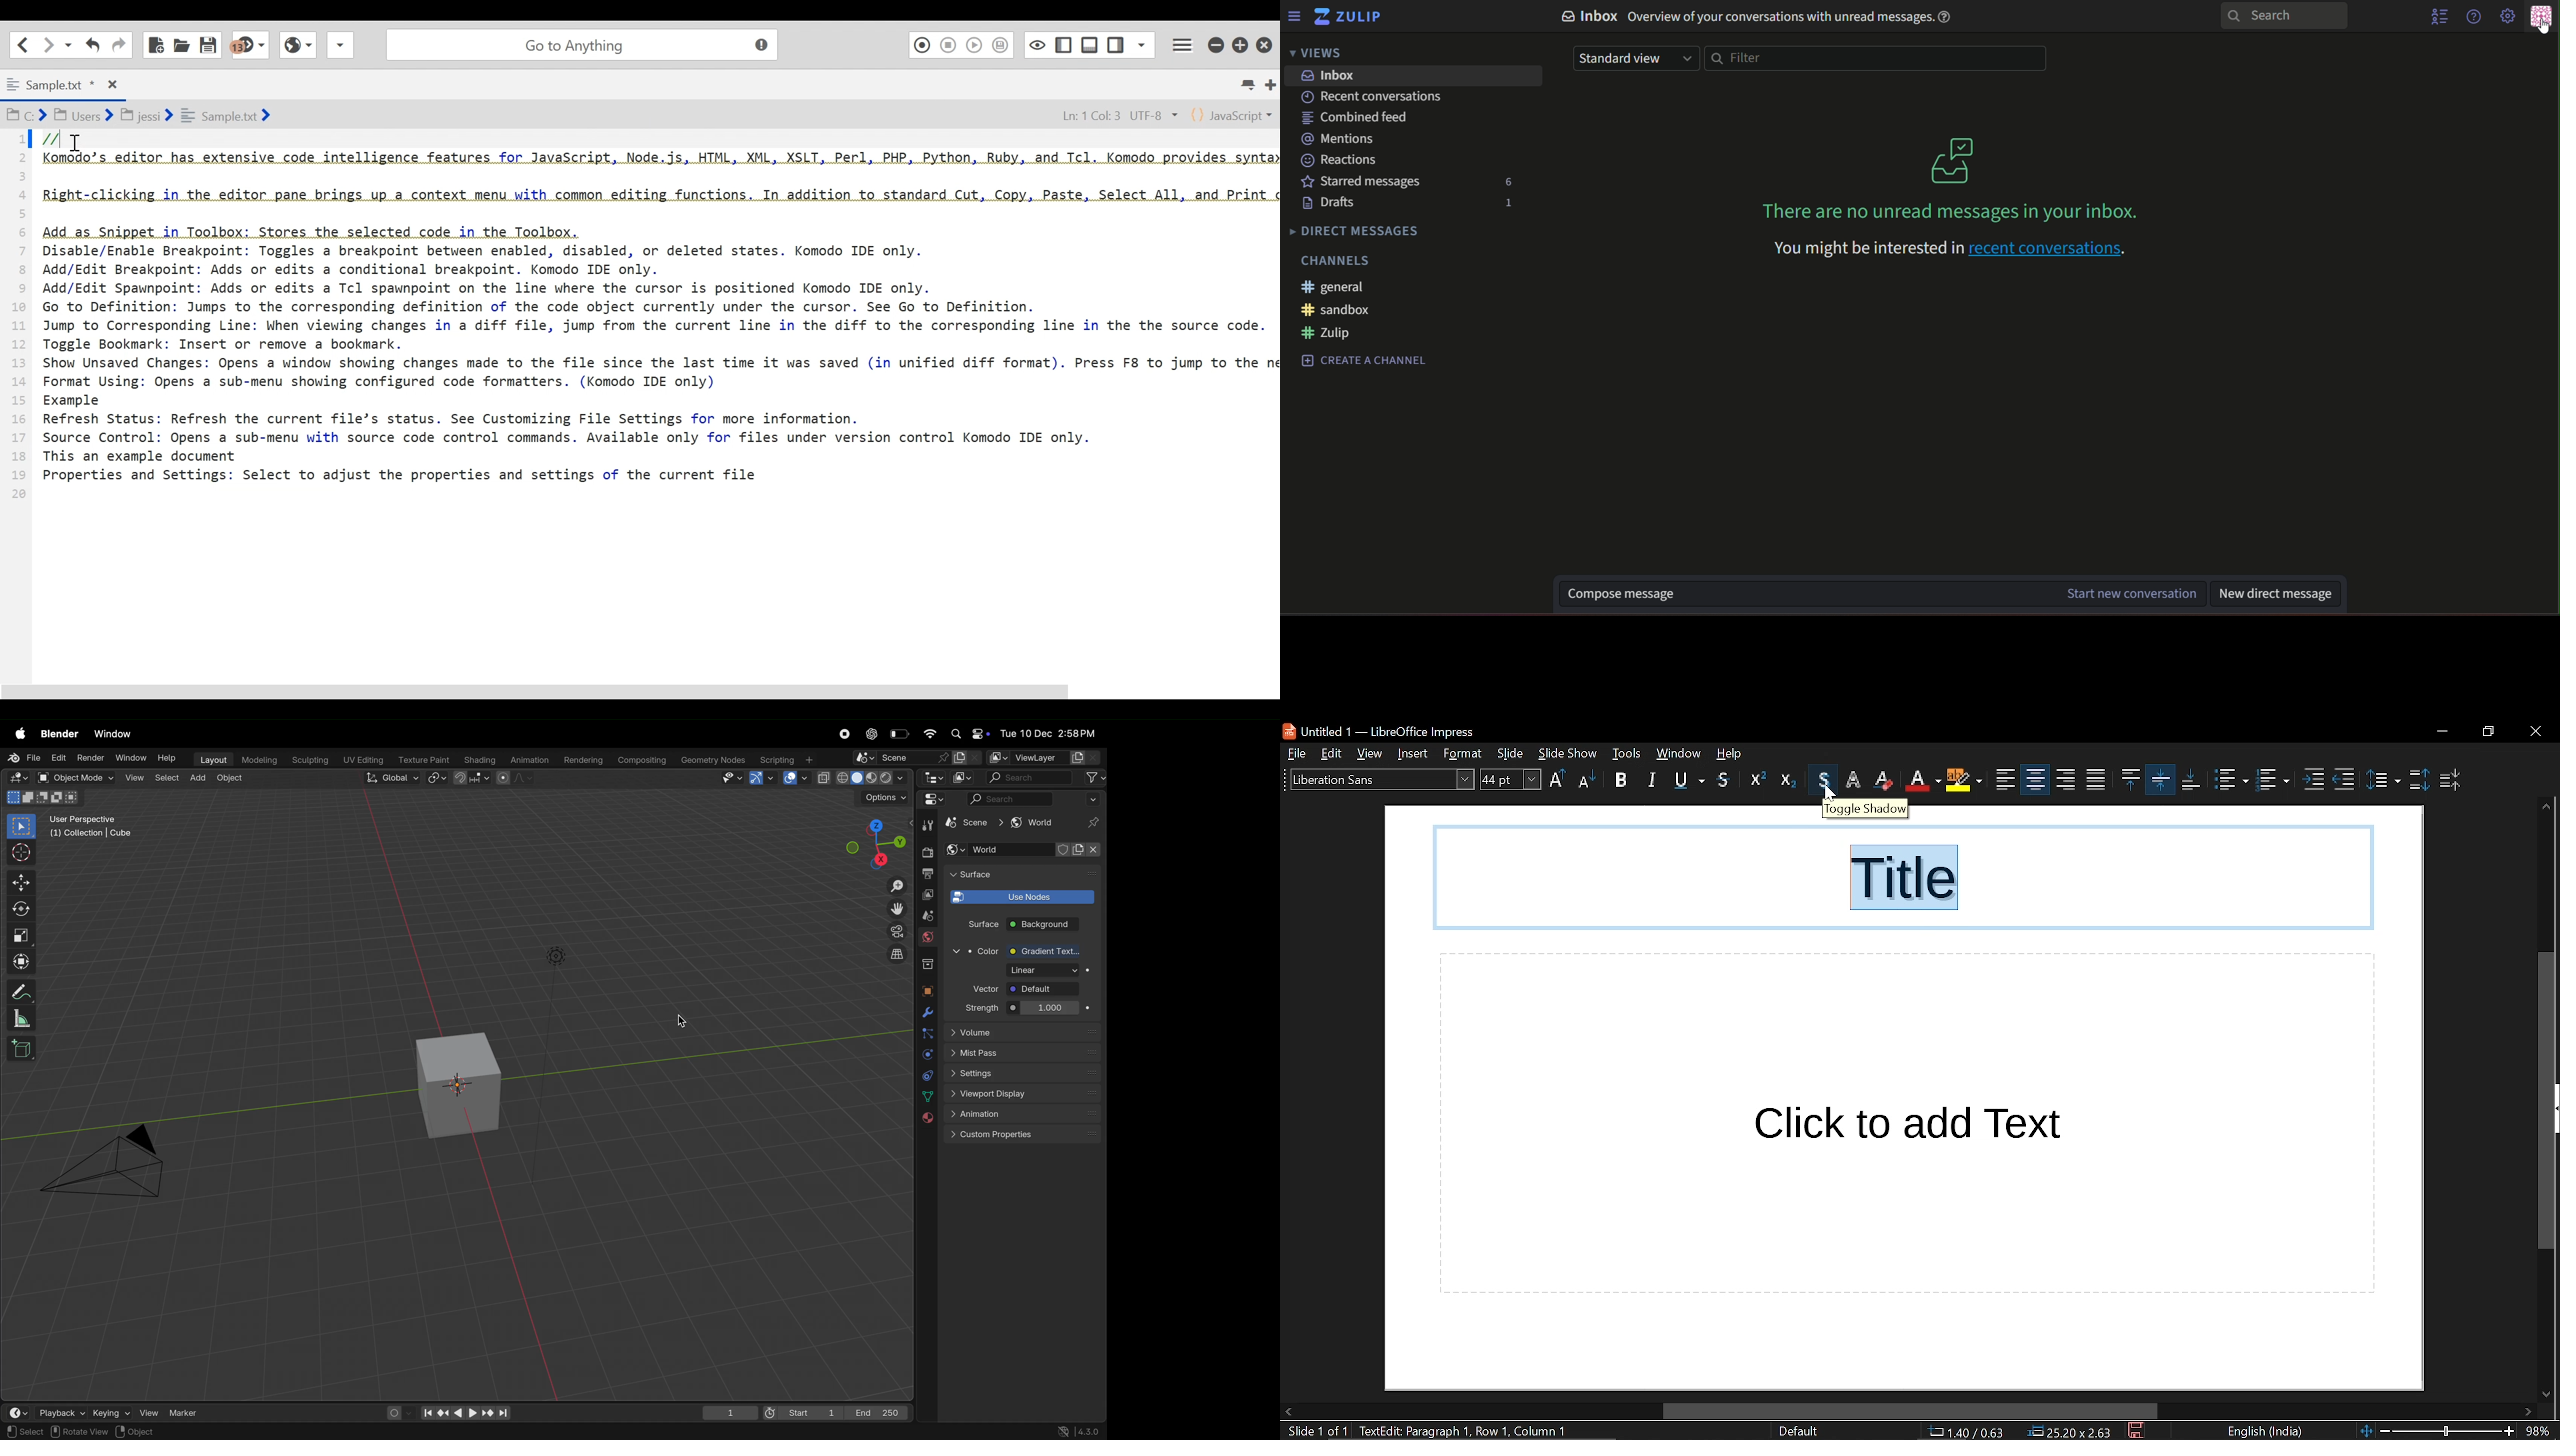  What do you see at coordinates (1511, 181) in the screenshot?
I see `number` at bounding box center [1511, 181].